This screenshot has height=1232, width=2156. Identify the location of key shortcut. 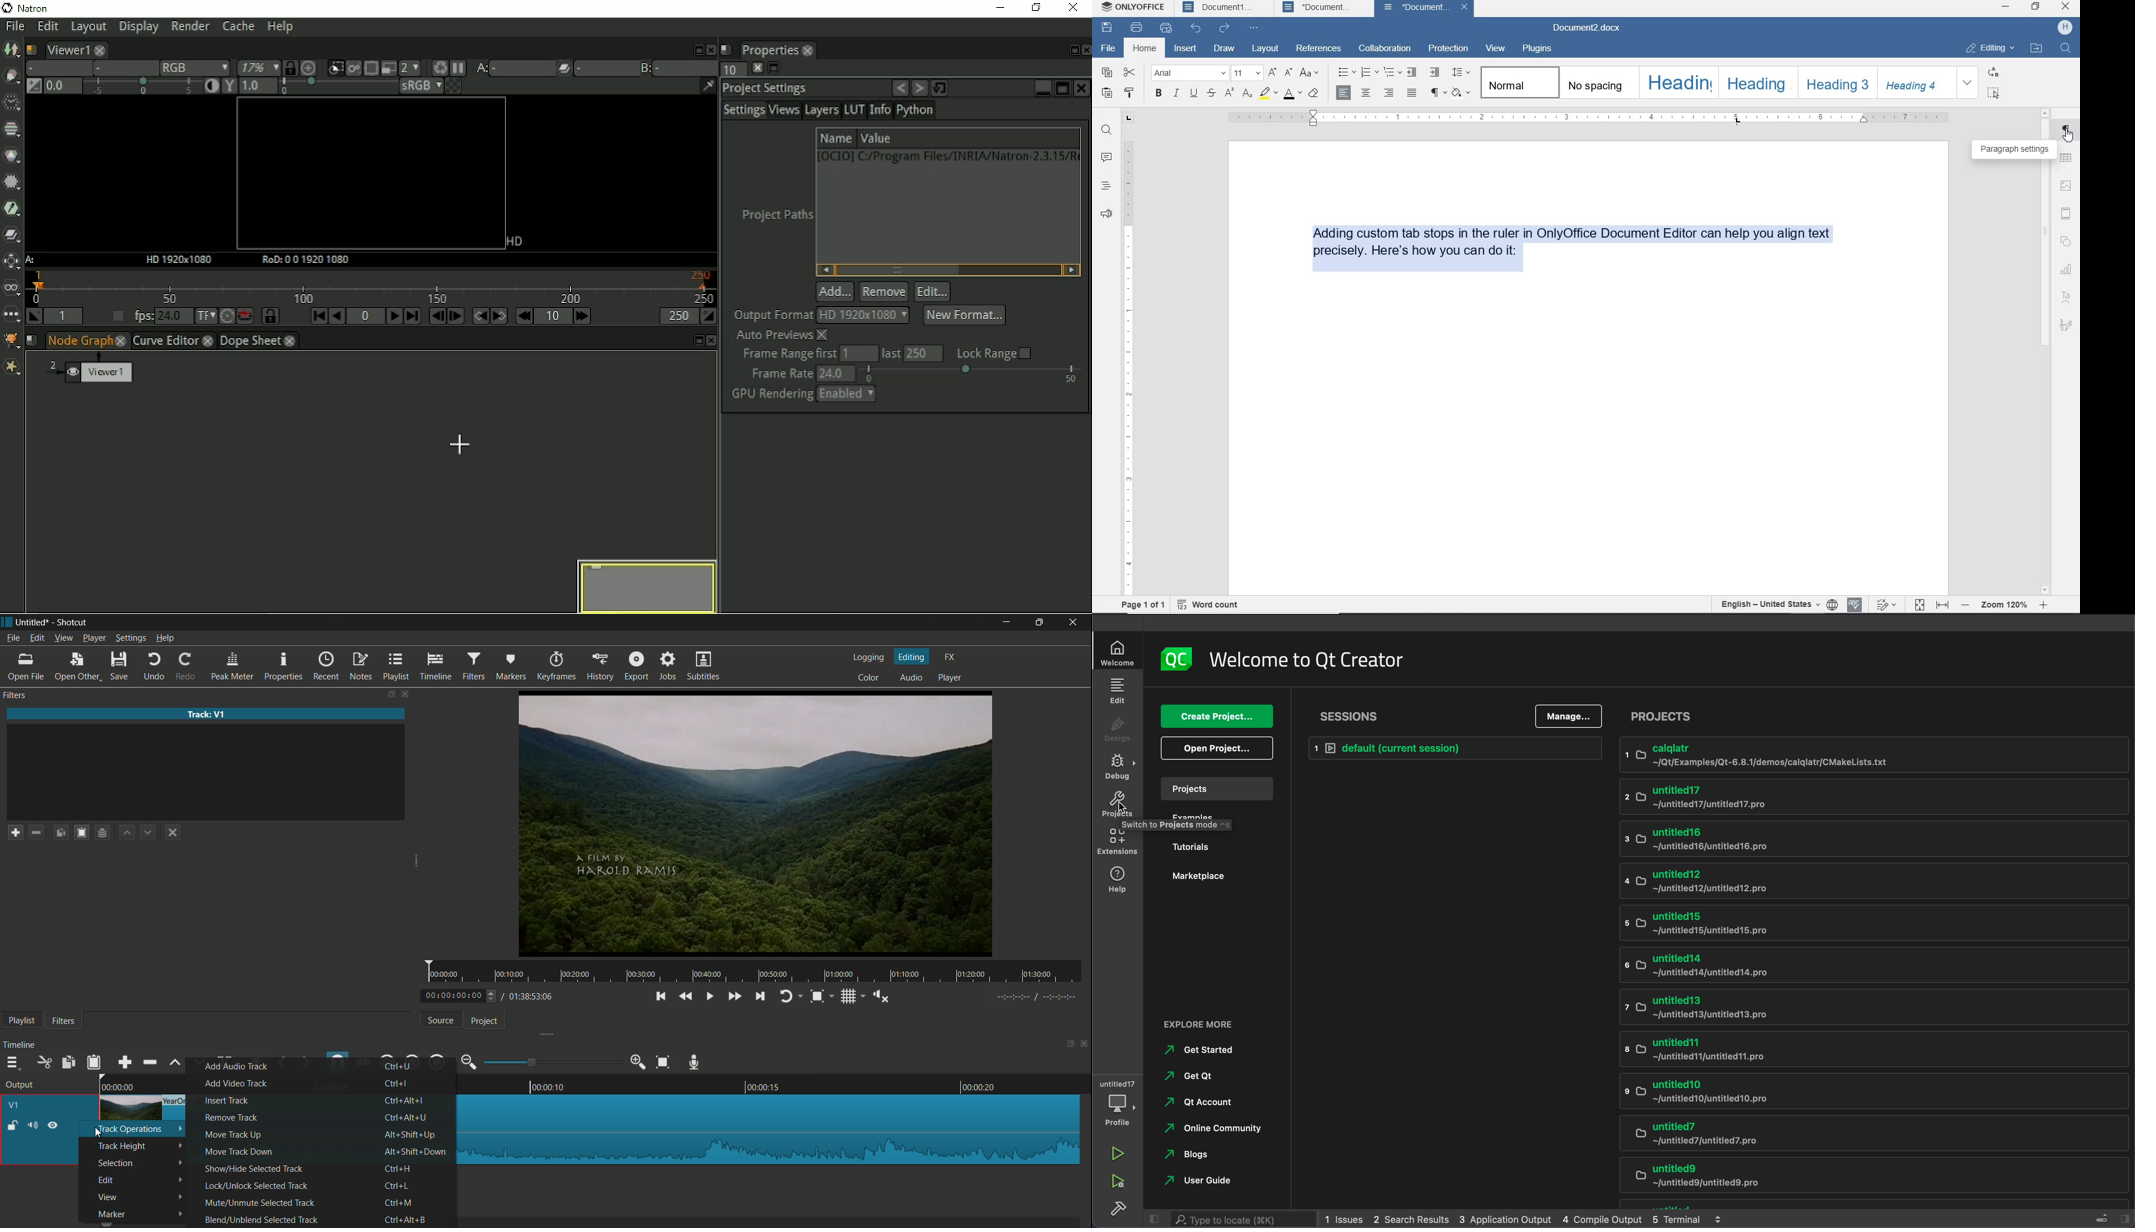
(417, 1153).